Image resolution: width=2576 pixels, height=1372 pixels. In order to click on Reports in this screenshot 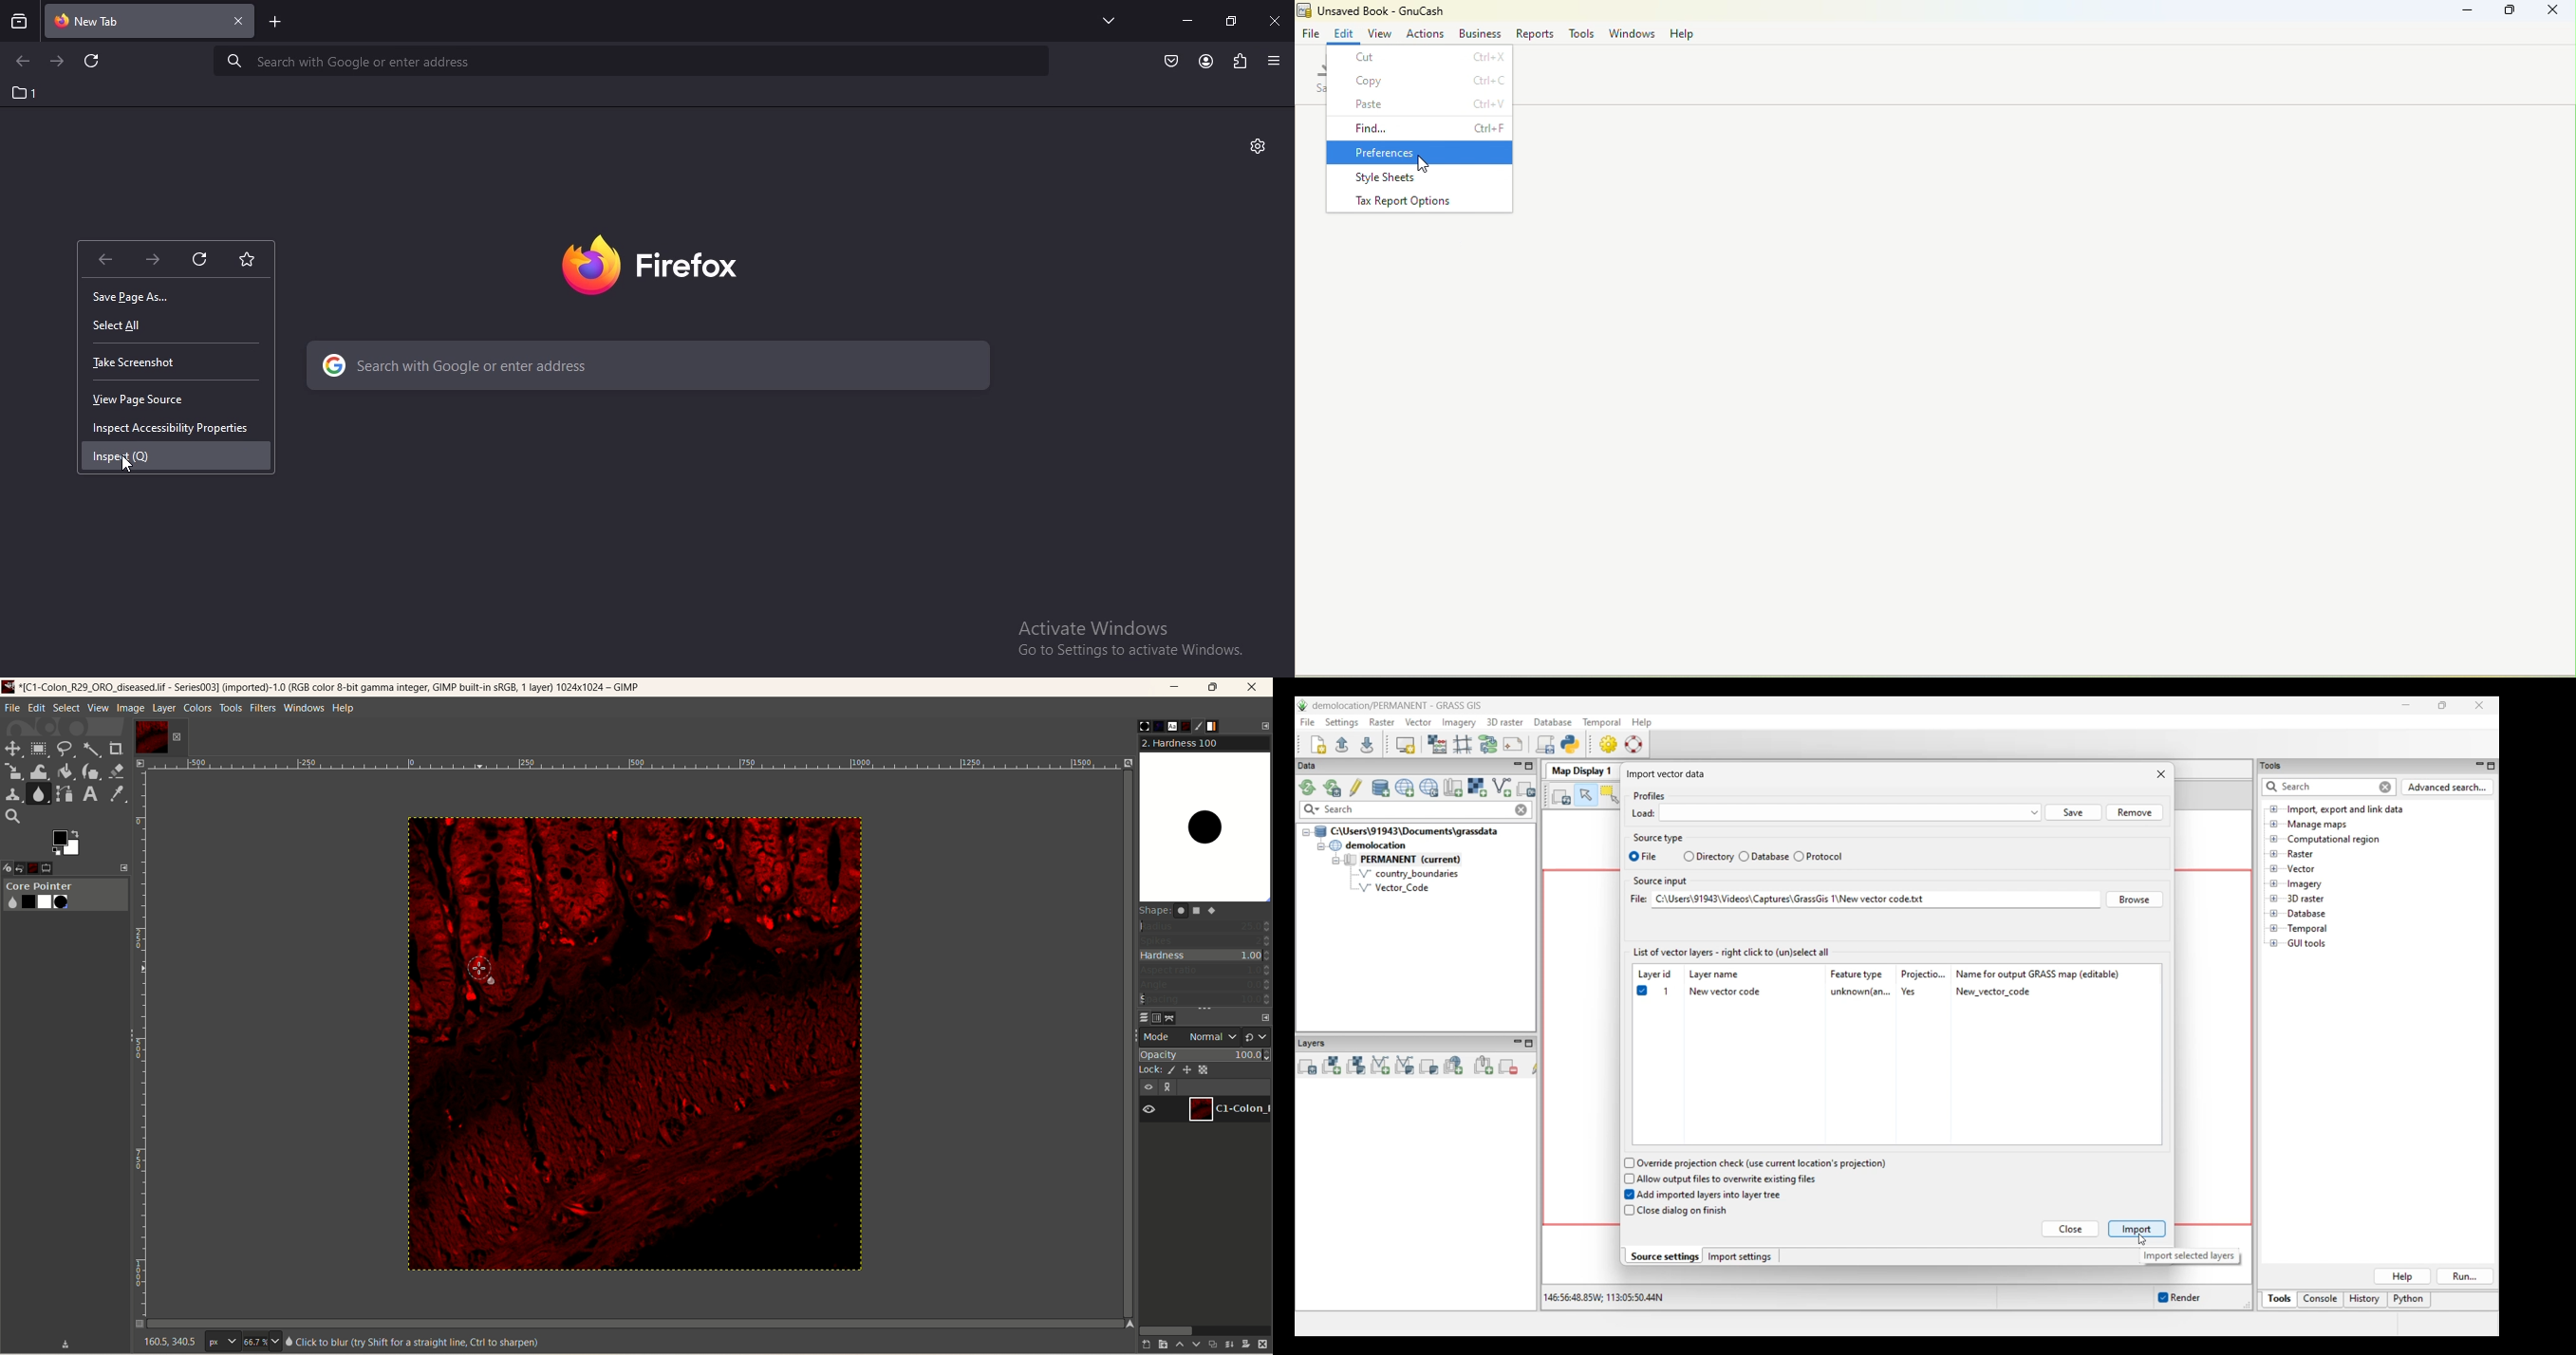, I will do `click(1534, 33)`.